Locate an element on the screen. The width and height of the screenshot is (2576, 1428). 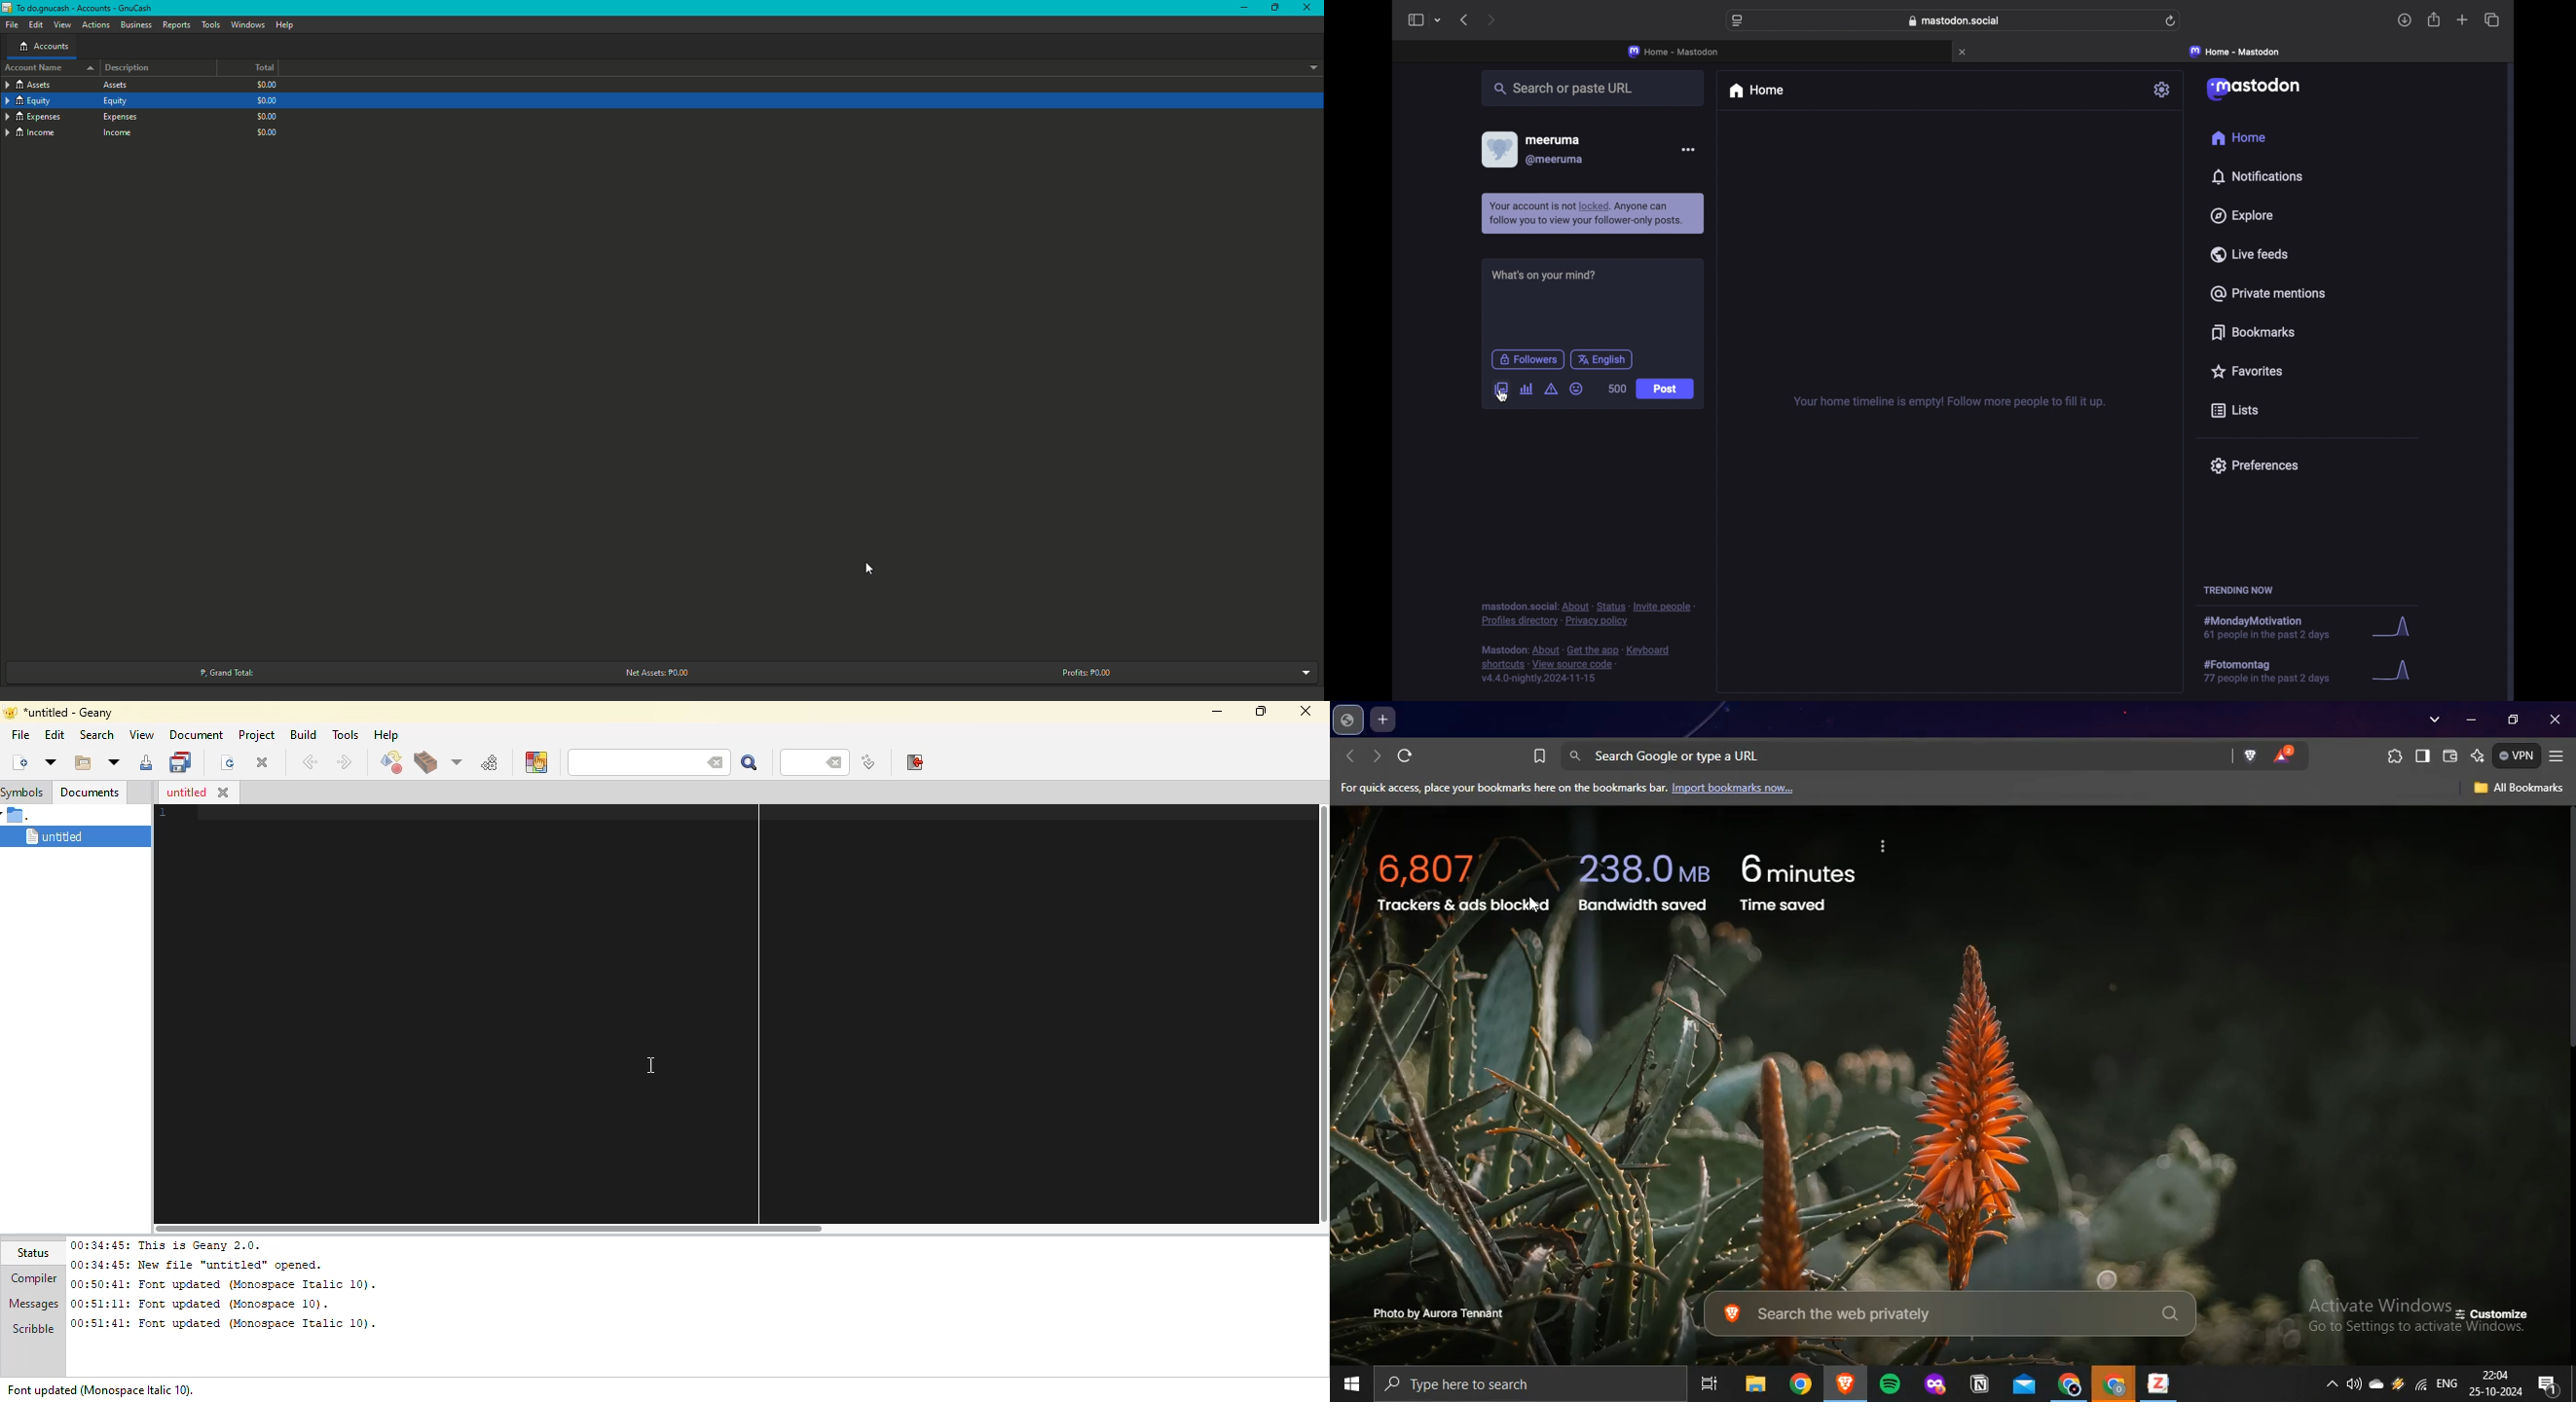
next is located at coordinates (1493, 19).